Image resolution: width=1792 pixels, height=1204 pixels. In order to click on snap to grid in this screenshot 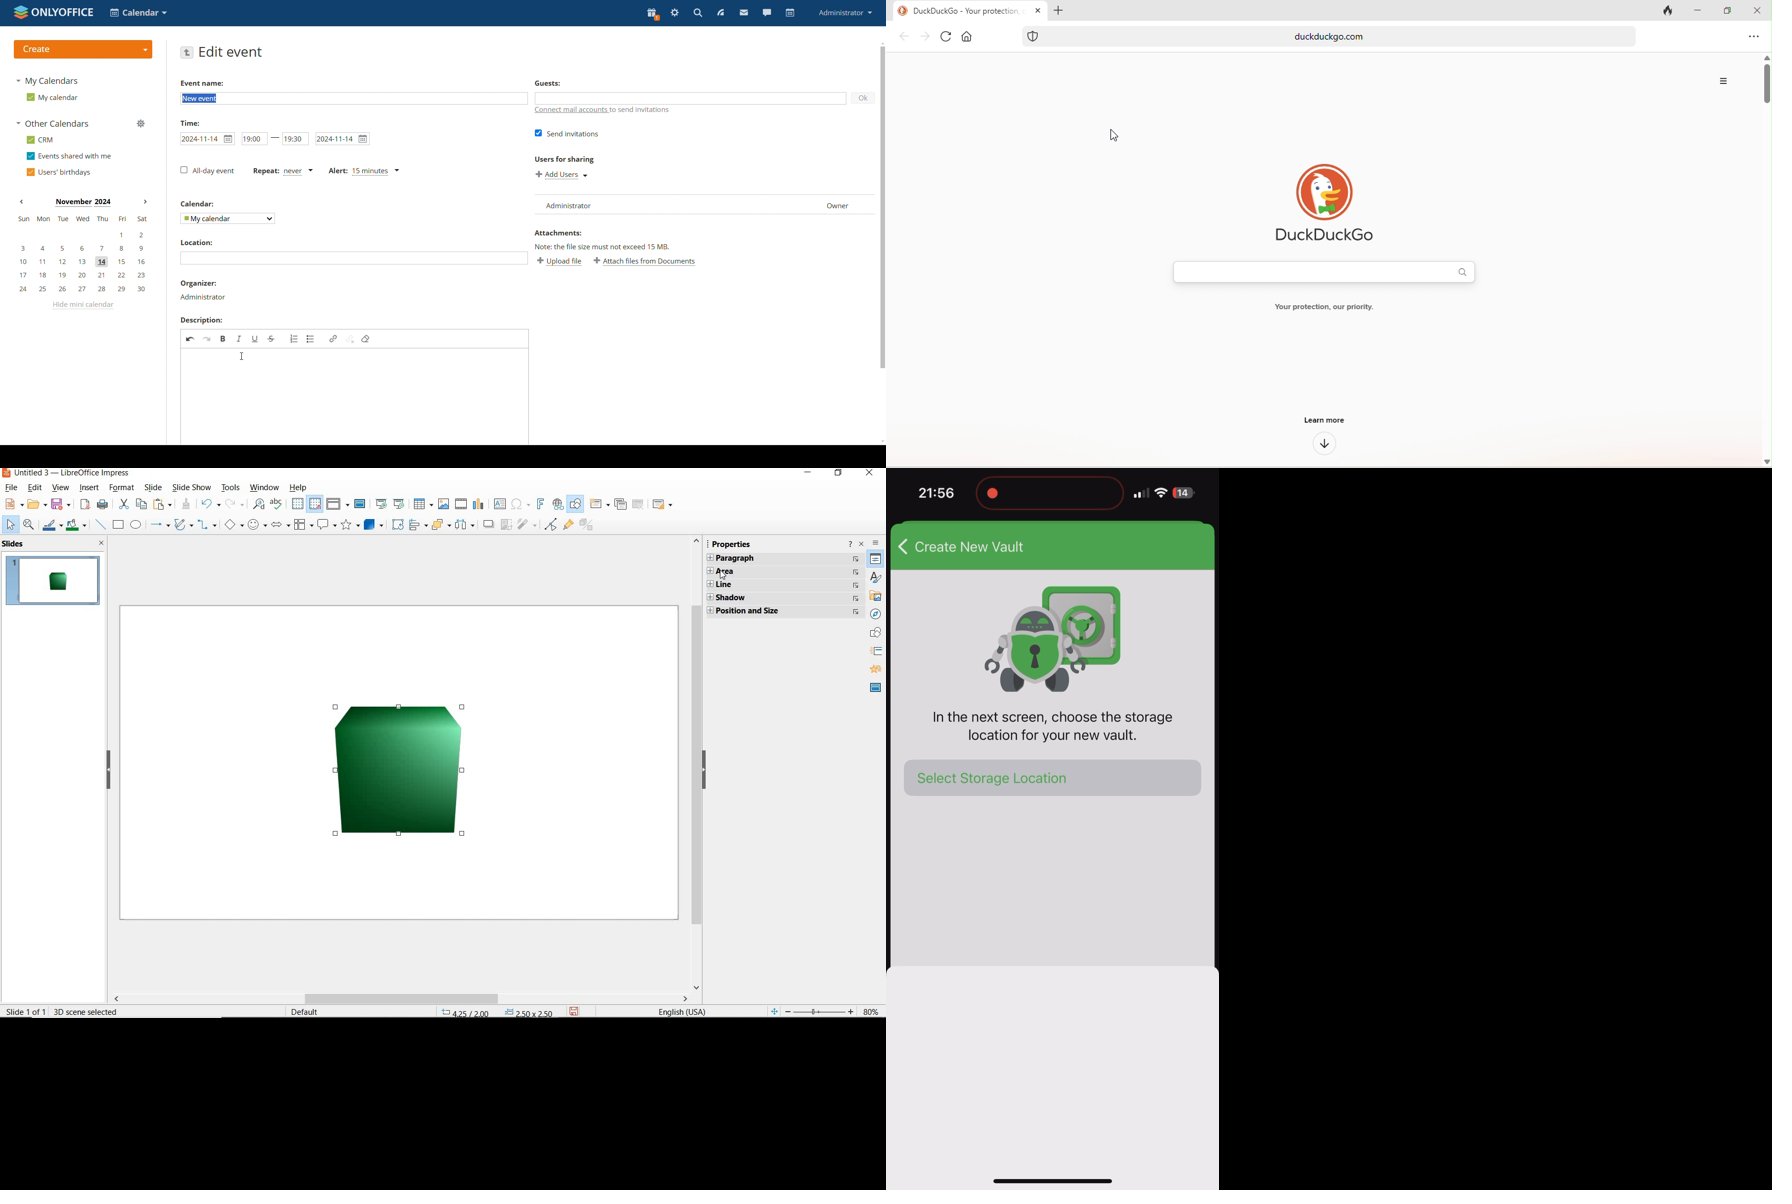, I will do `click(315, 504)`.